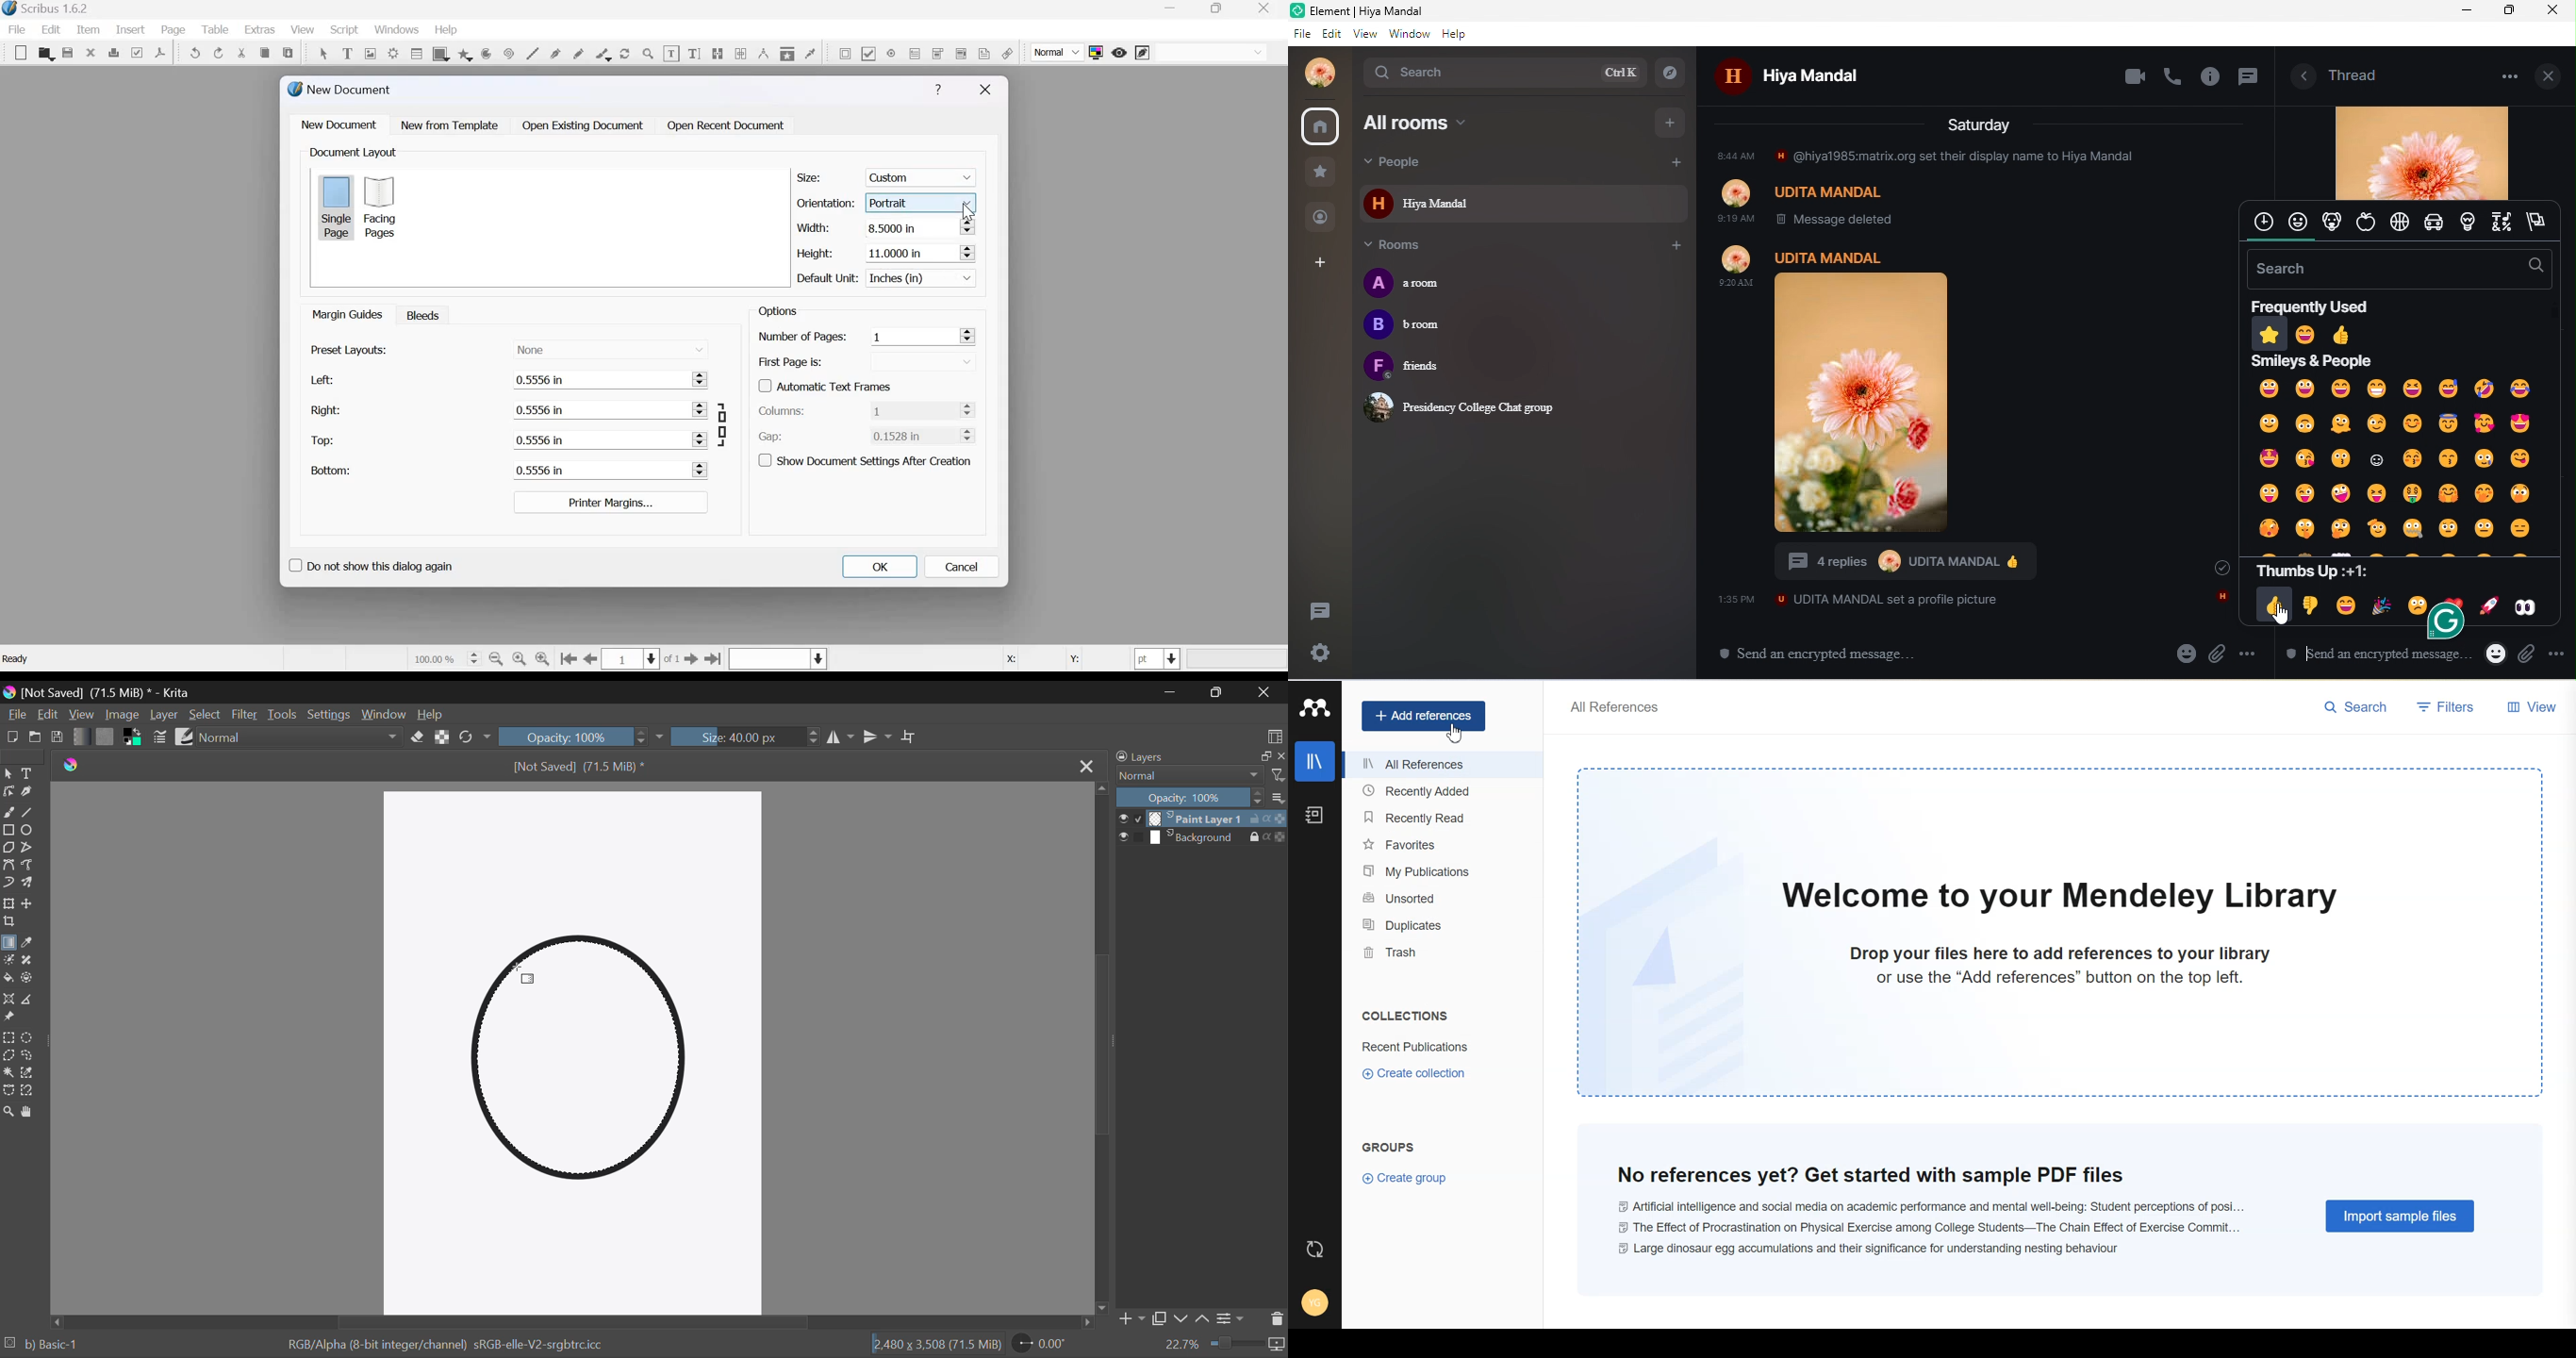 This screenshot has height=1372, width=2576. I want to click on No references yet? Get started with sample PDF files, so click(1872, 1175).